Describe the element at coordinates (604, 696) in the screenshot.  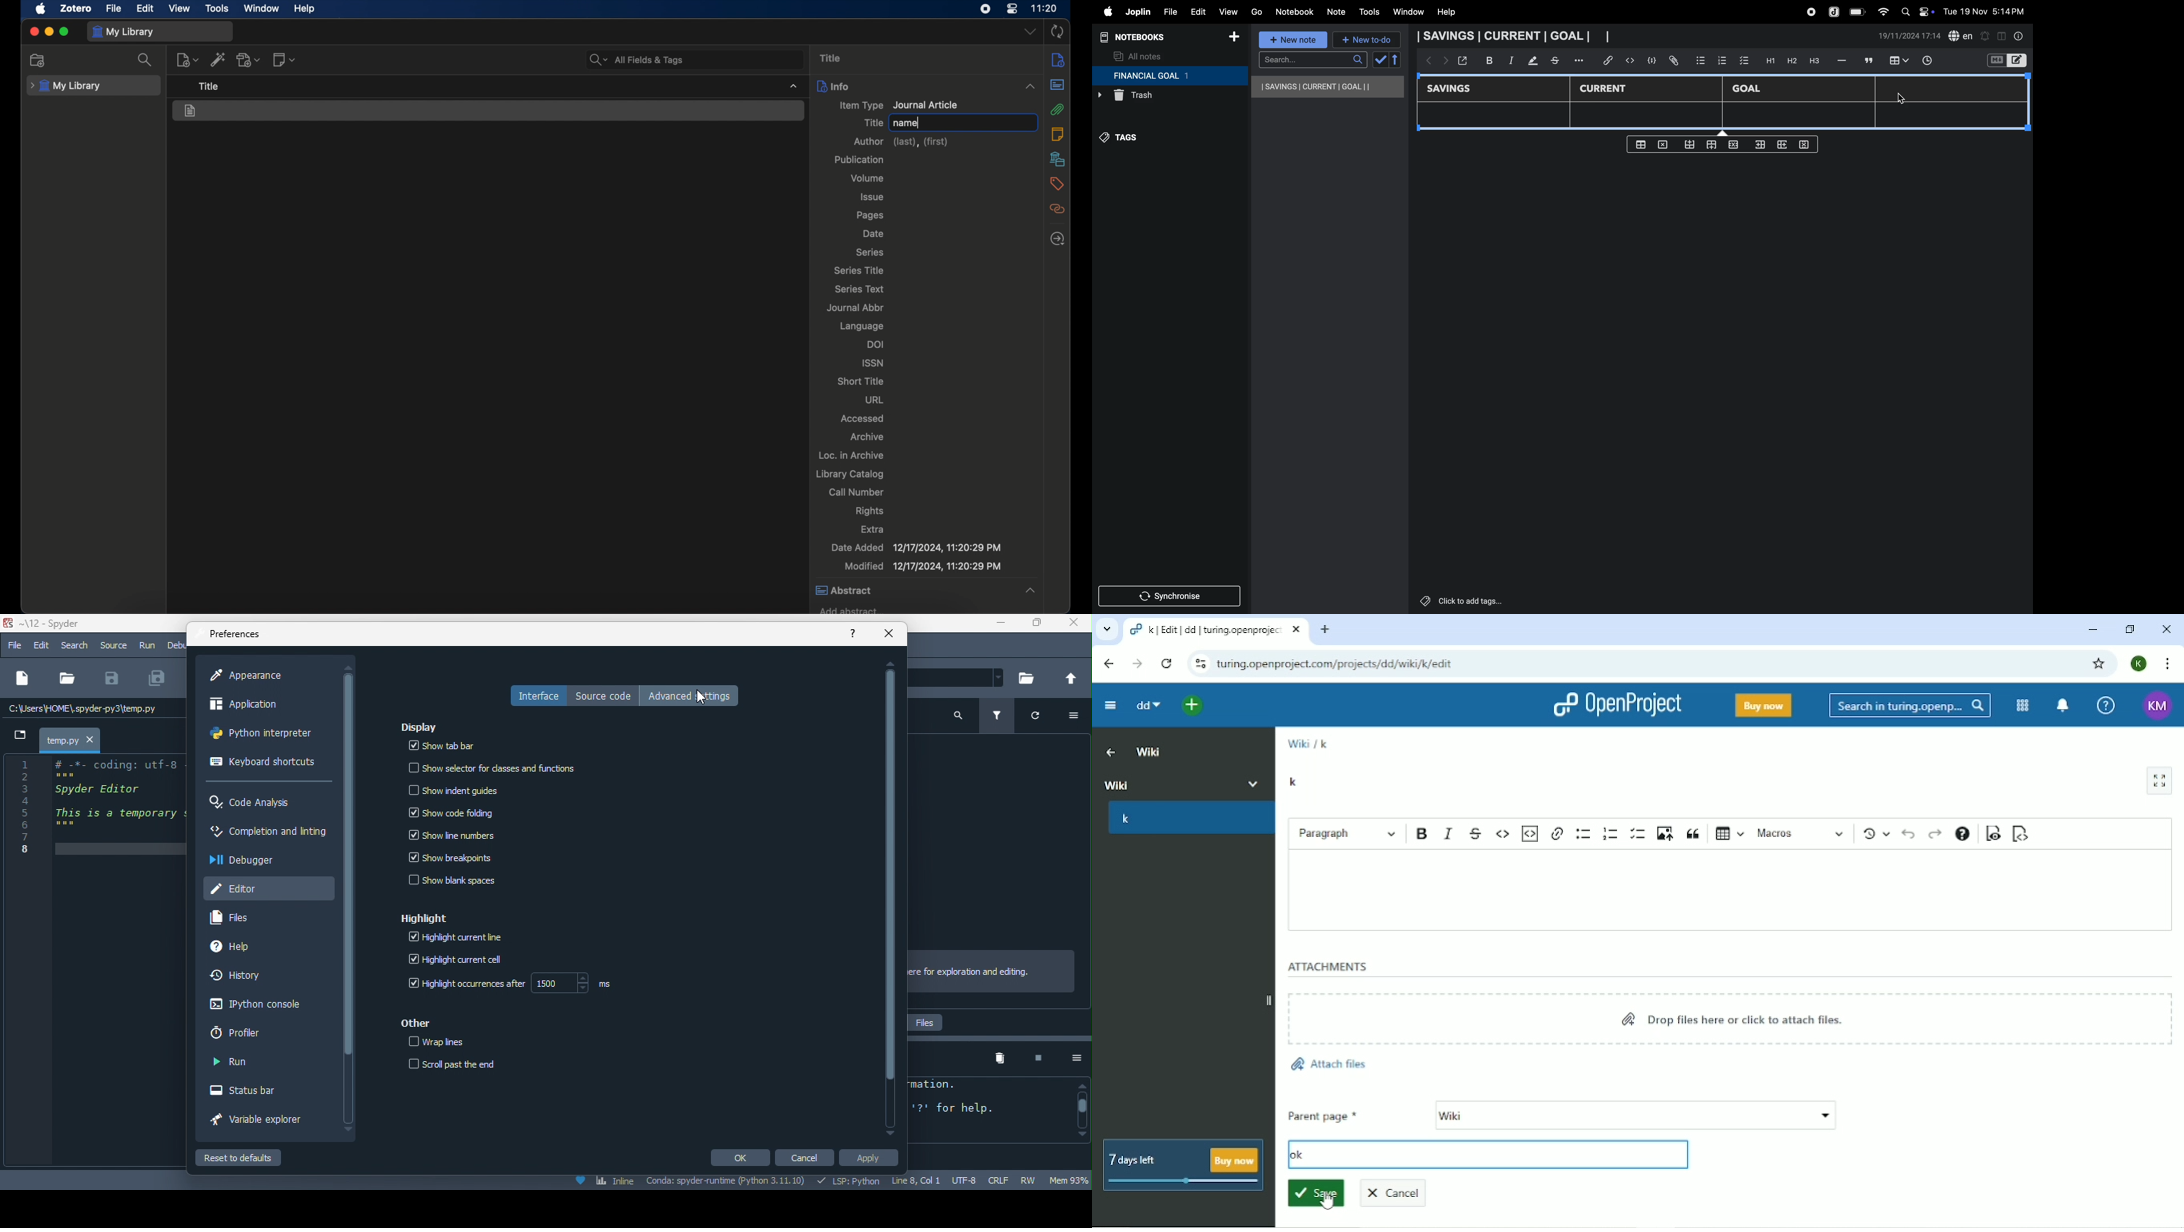
I see `source code` at that location.